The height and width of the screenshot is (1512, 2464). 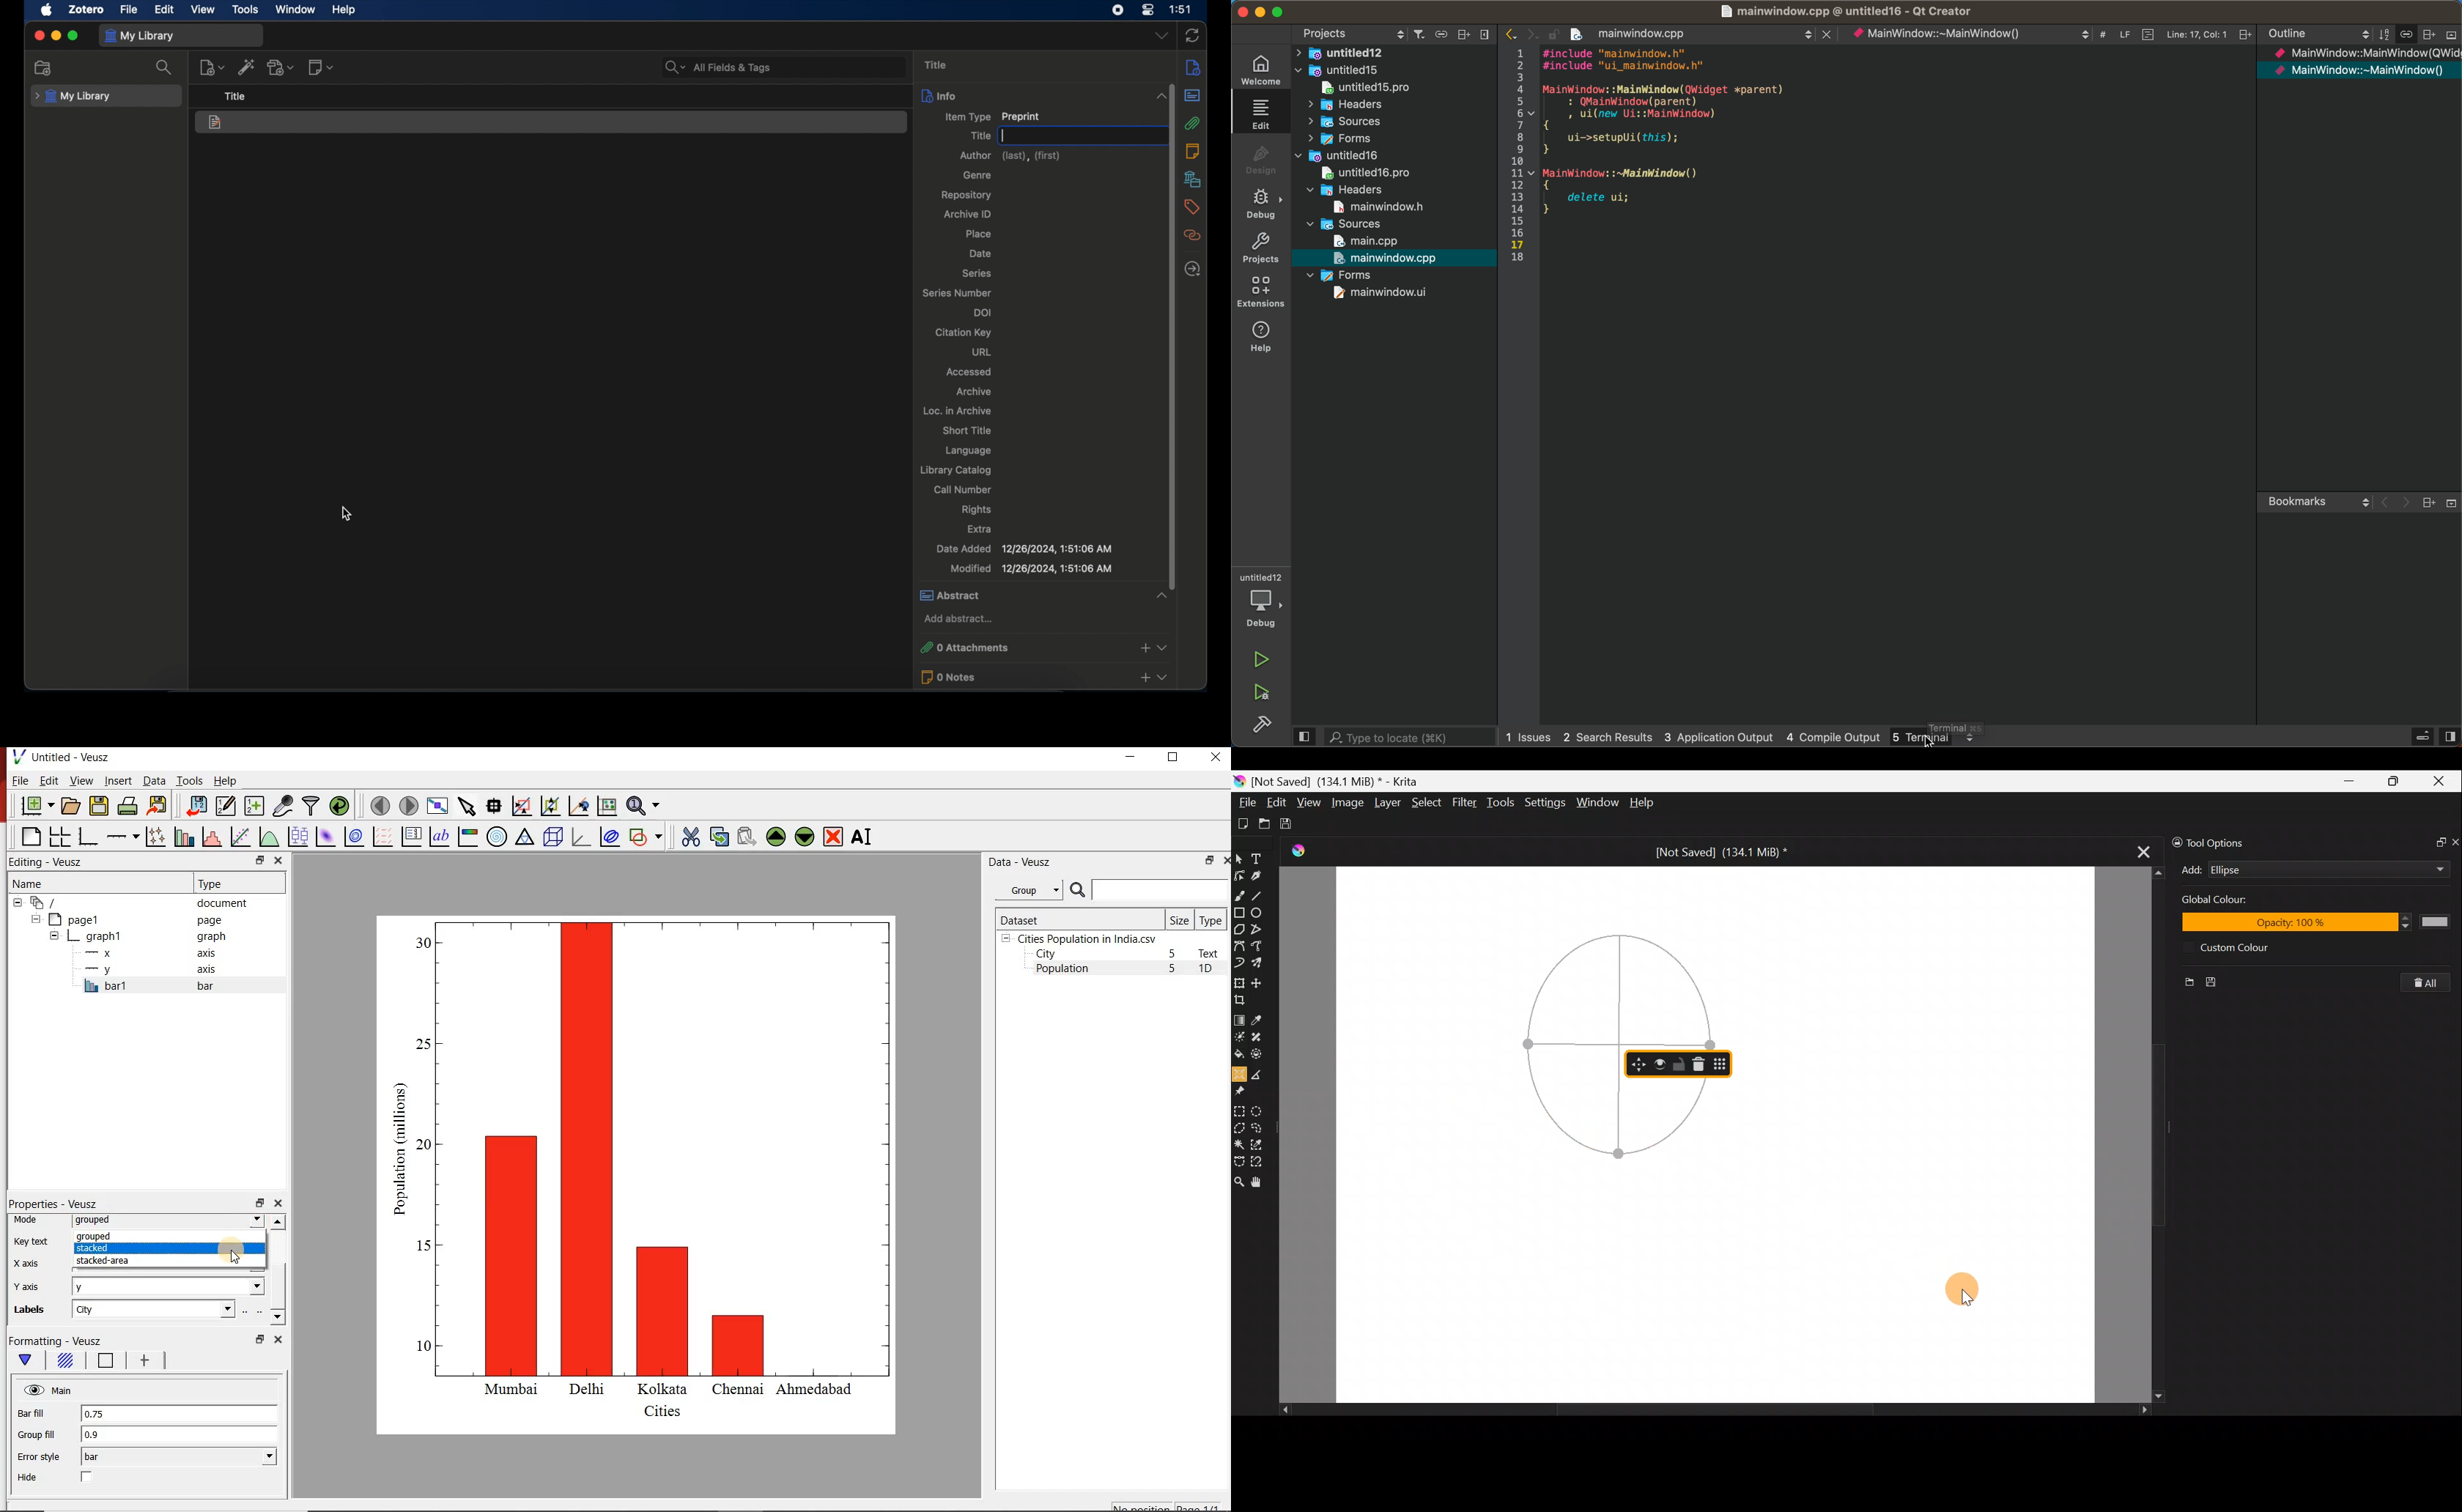 I want to click on click to zoom out of graph axes, so click(x=548, y=807).